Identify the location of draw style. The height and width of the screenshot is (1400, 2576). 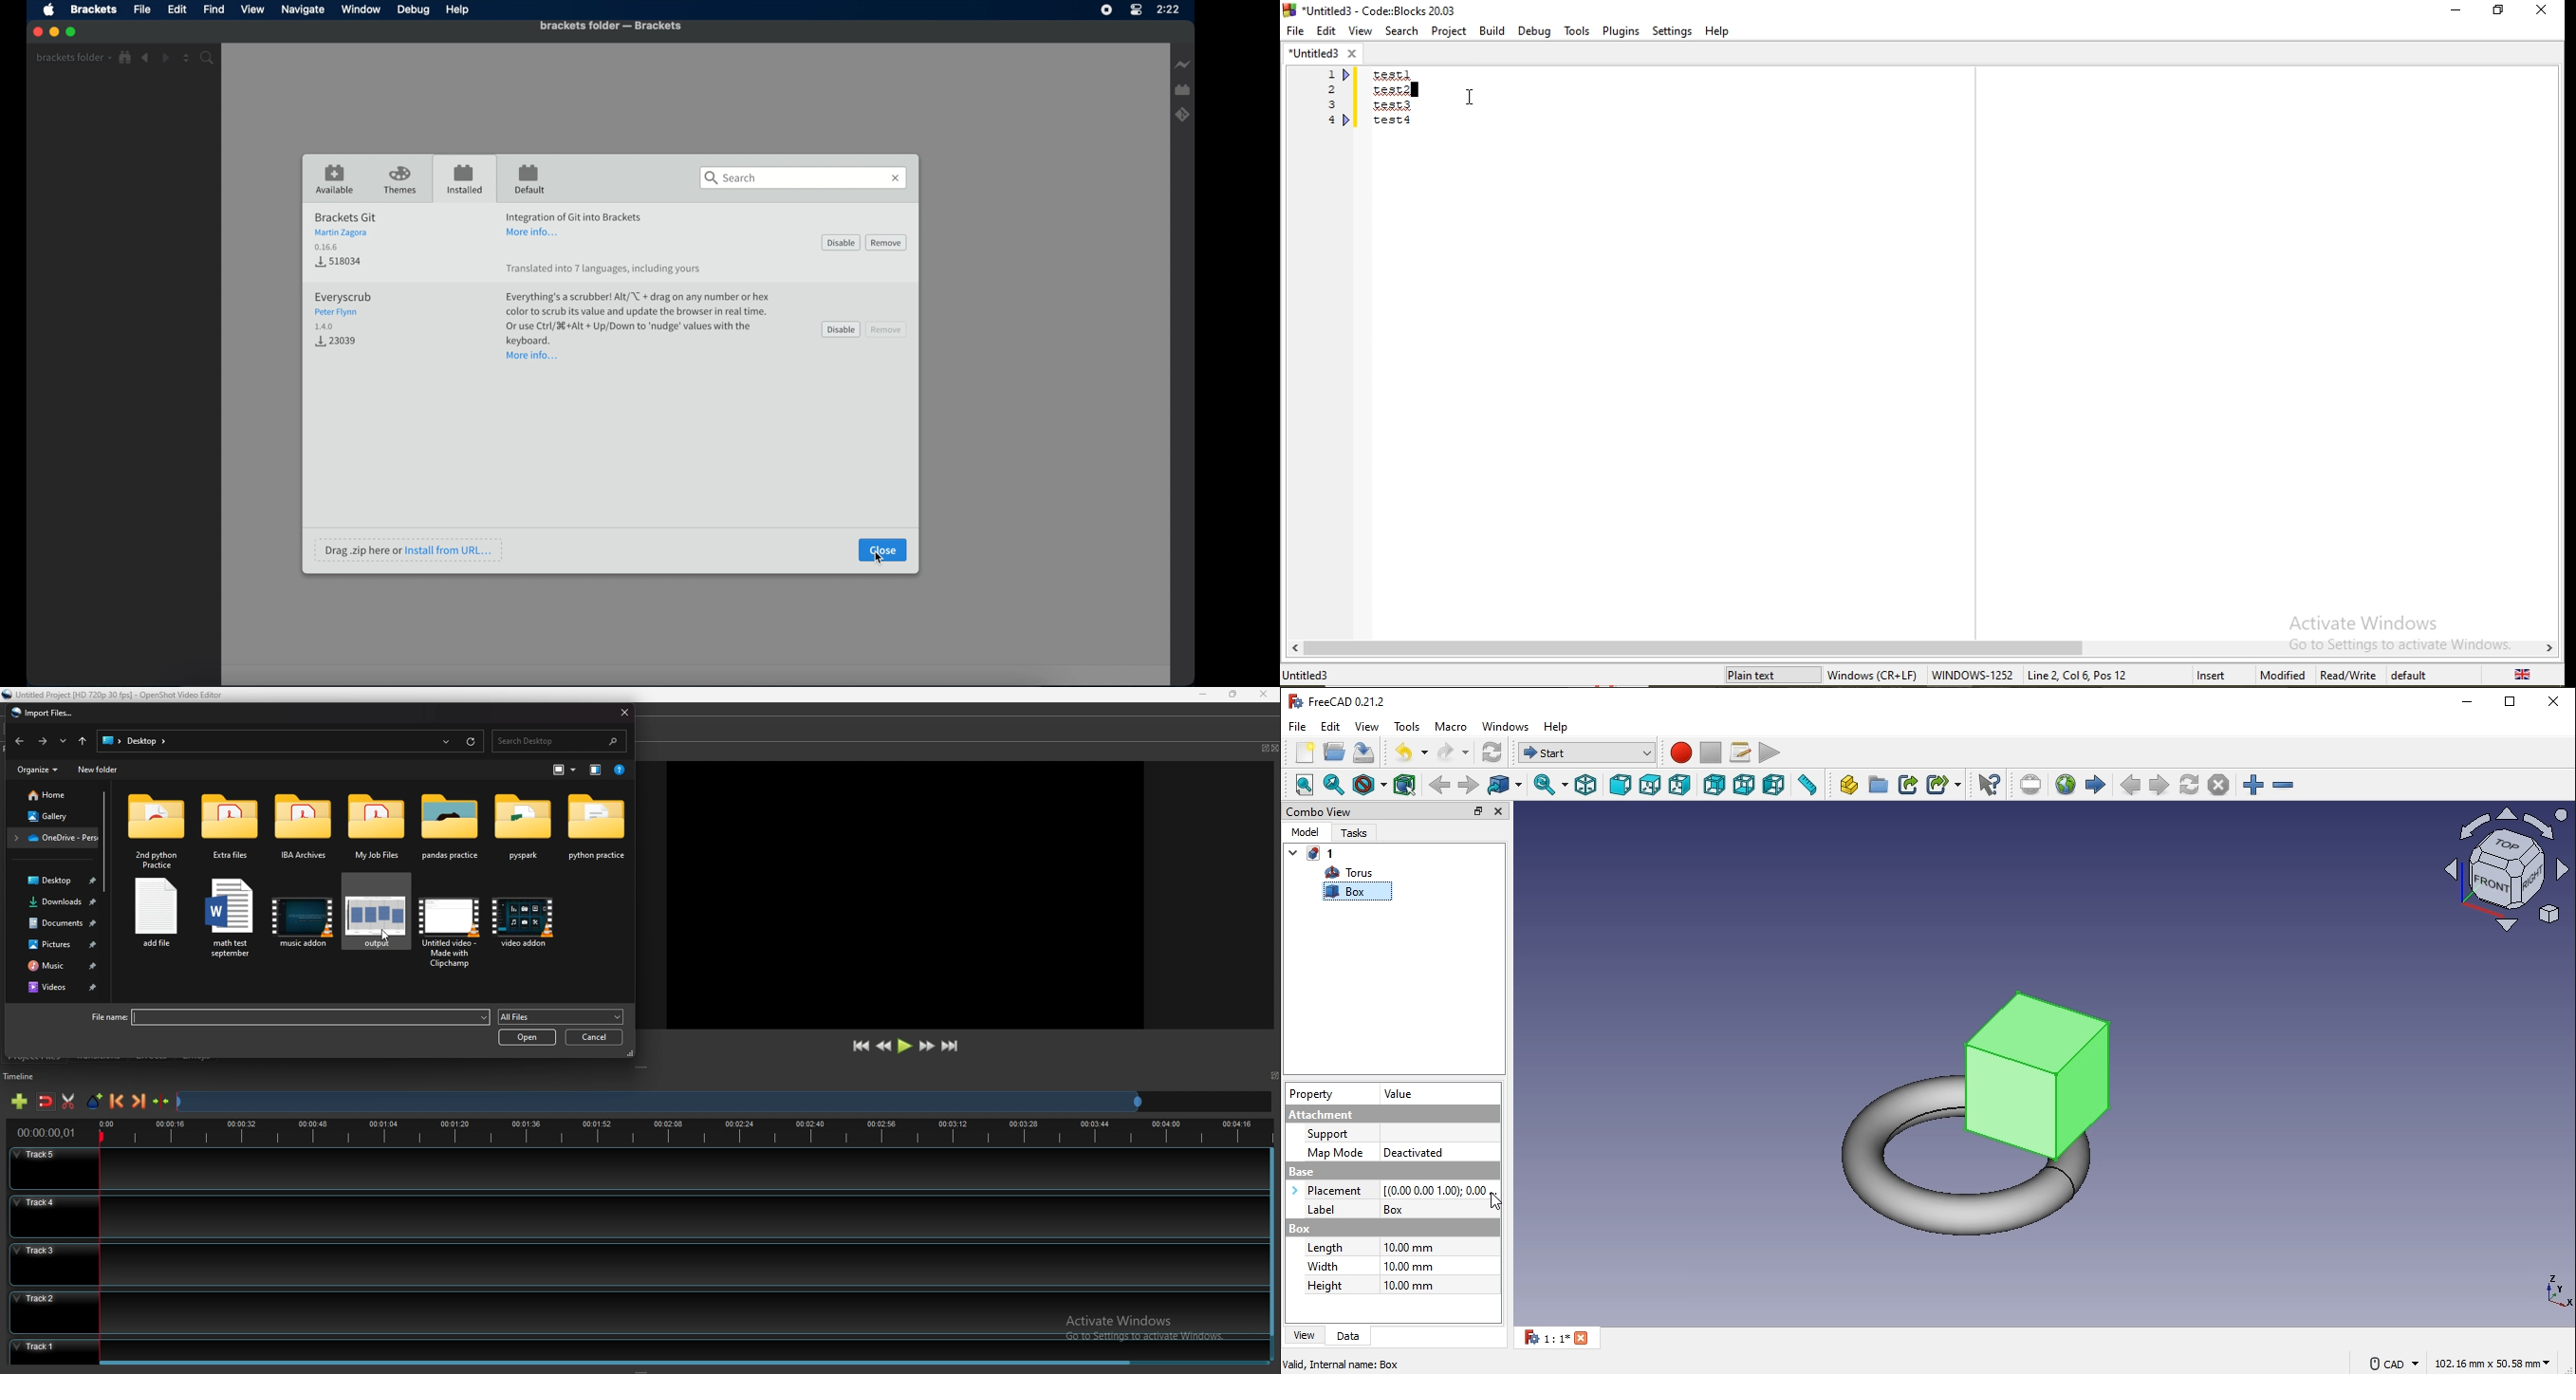
(1372, 784).